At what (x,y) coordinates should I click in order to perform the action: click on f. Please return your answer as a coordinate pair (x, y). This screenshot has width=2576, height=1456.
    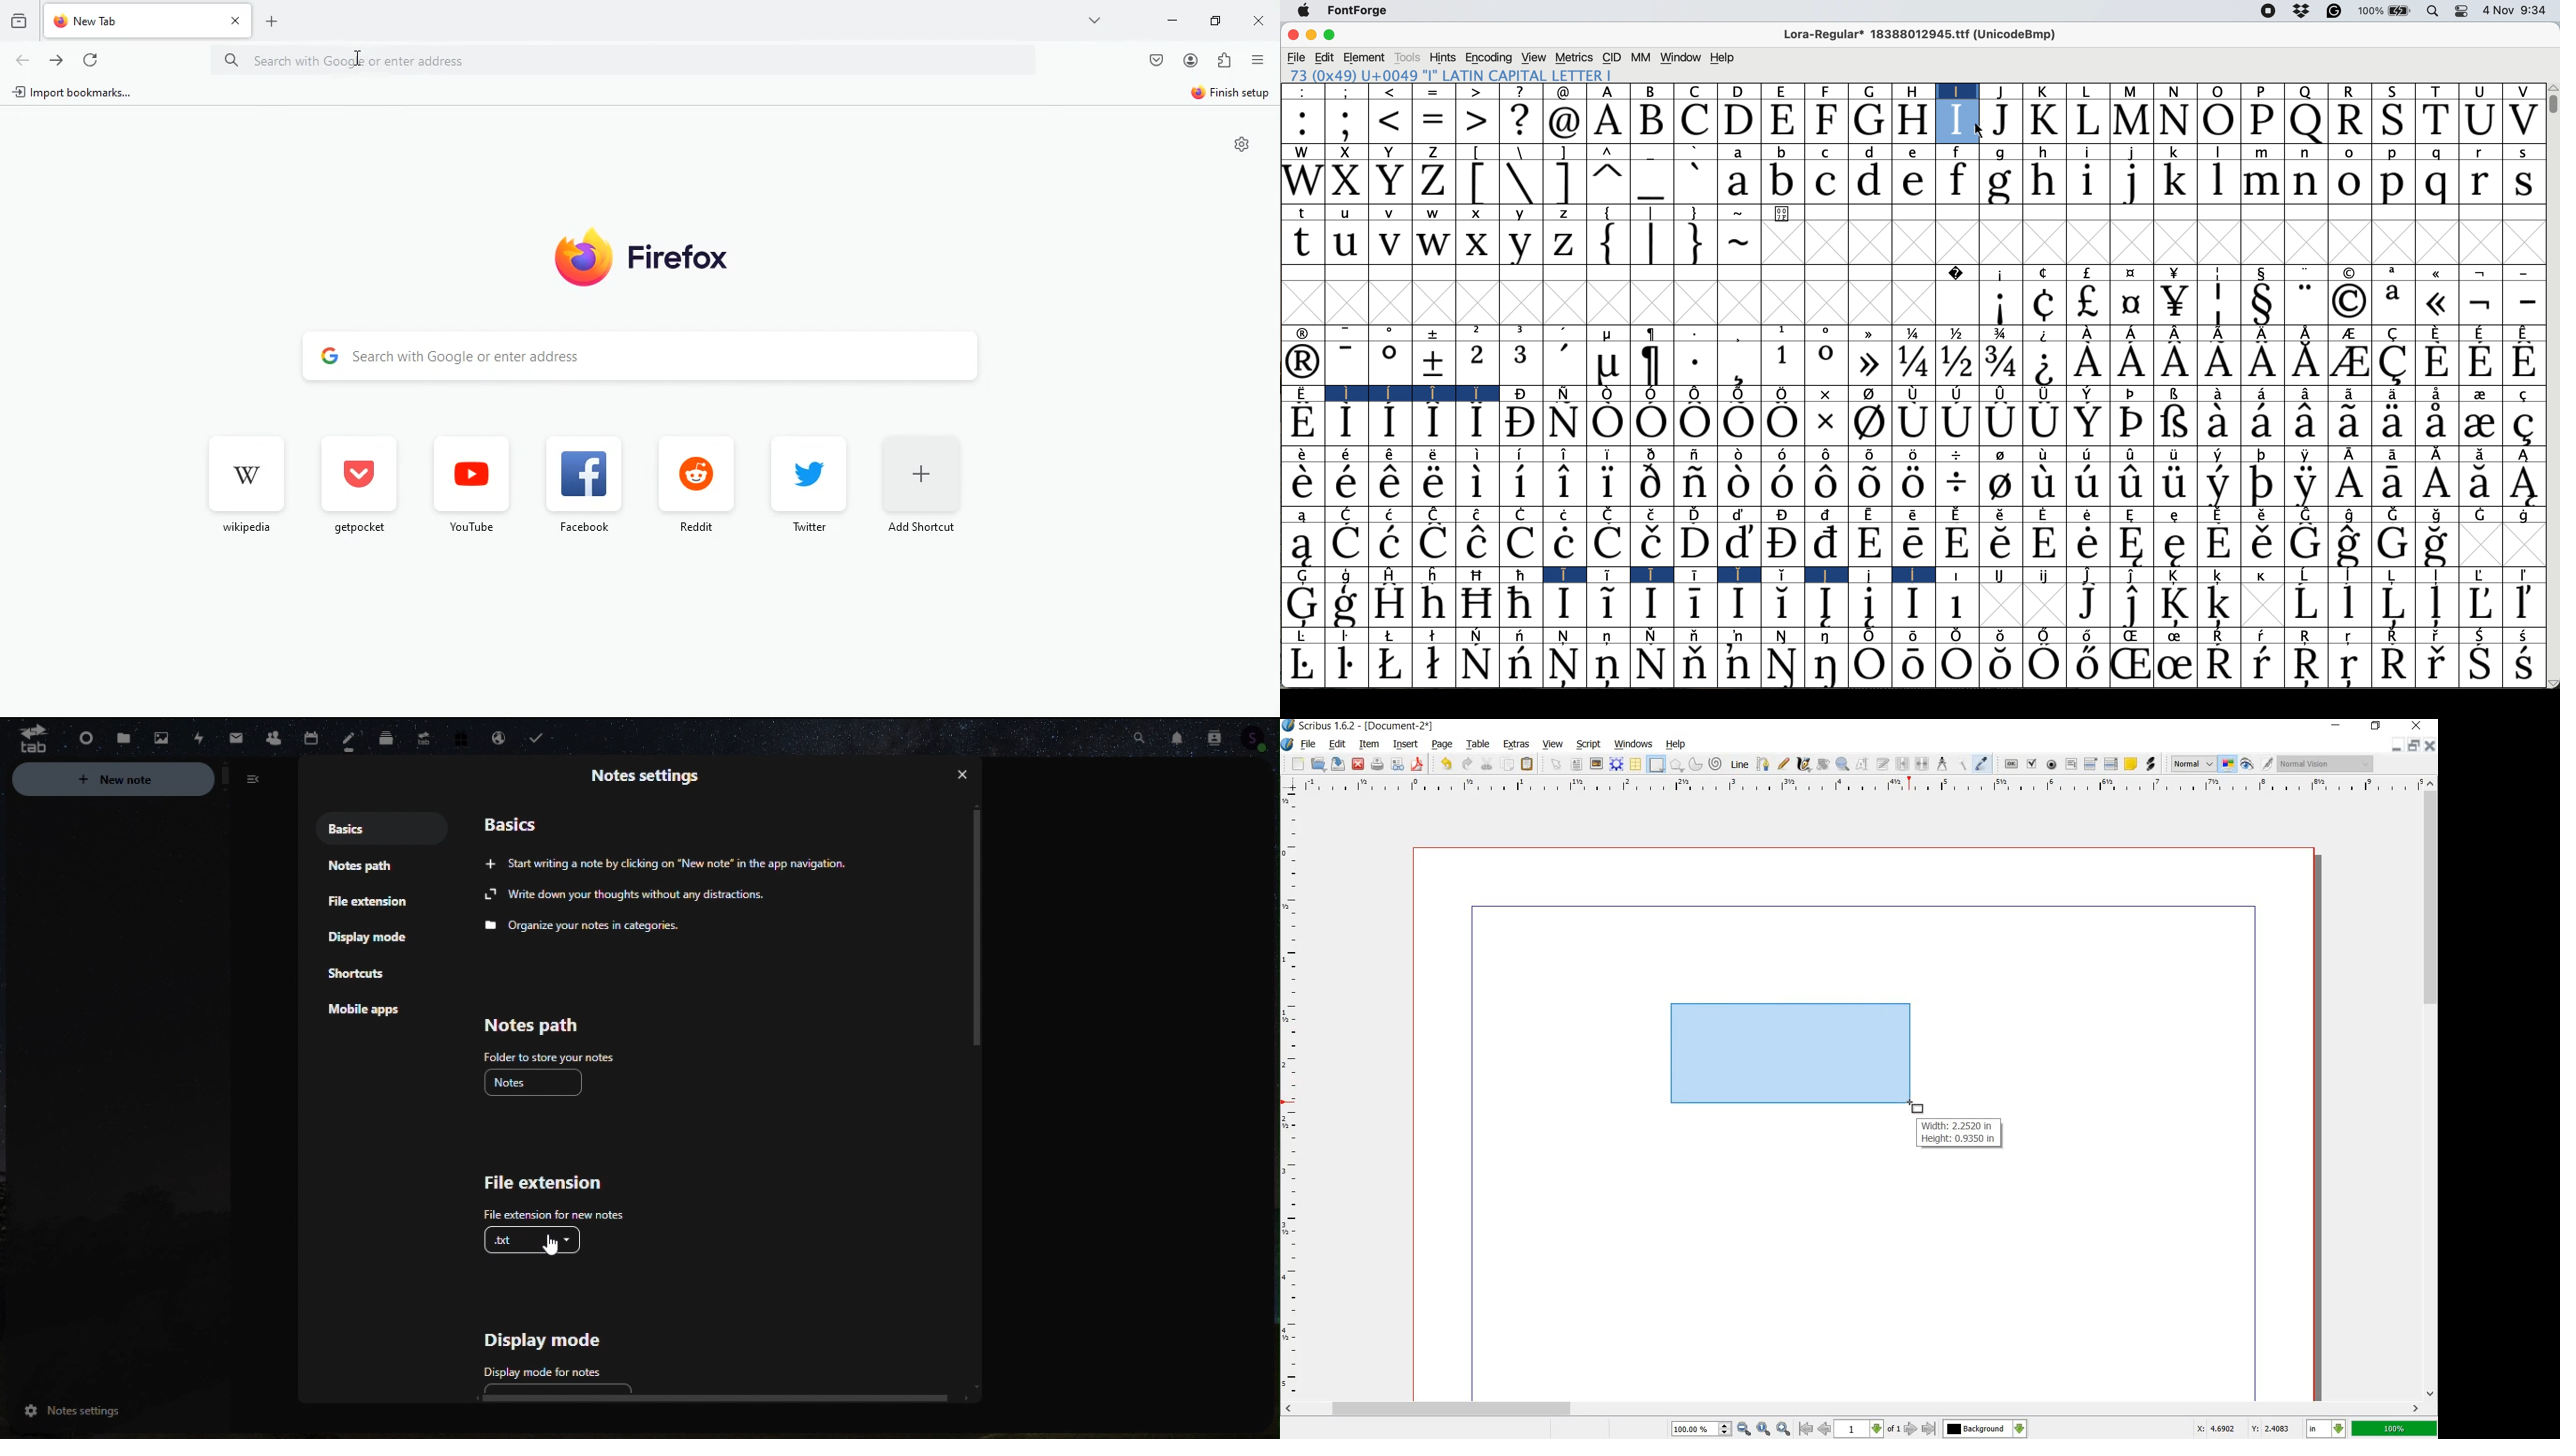
    Looking at the image, I should click on (1956, 182).